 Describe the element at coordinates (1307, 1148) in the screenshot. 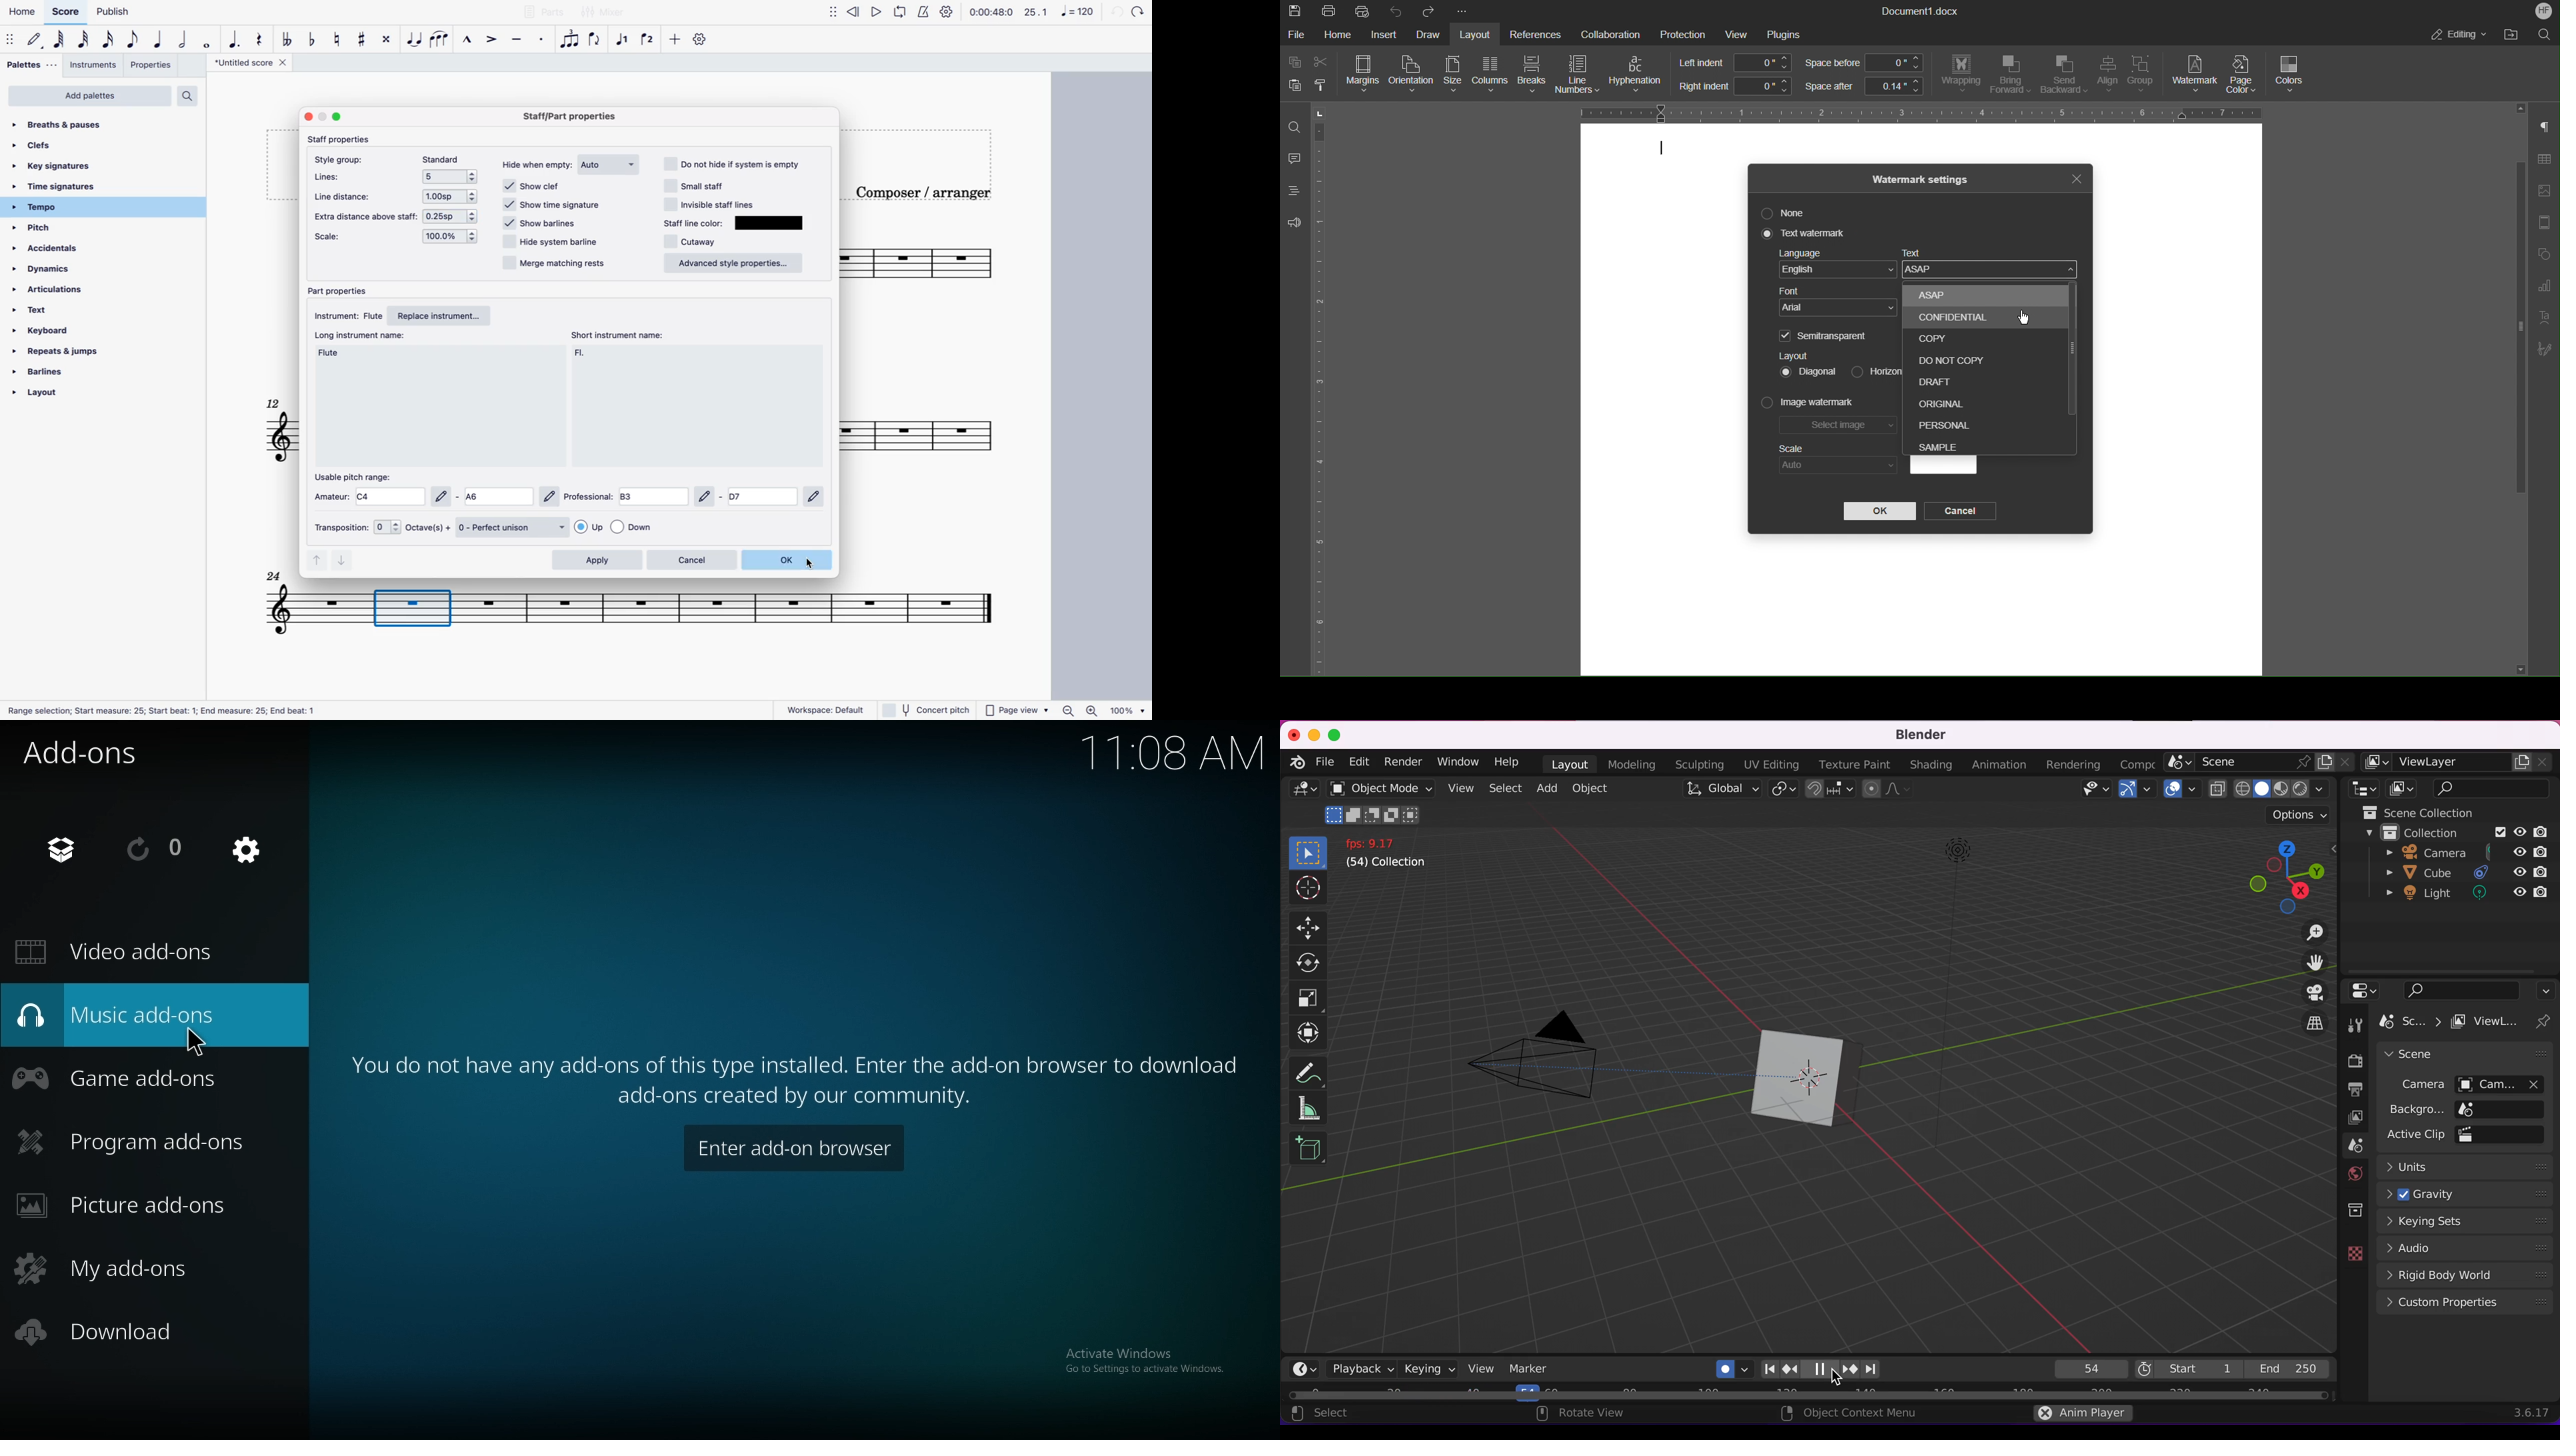

I see `add cube` at that location.